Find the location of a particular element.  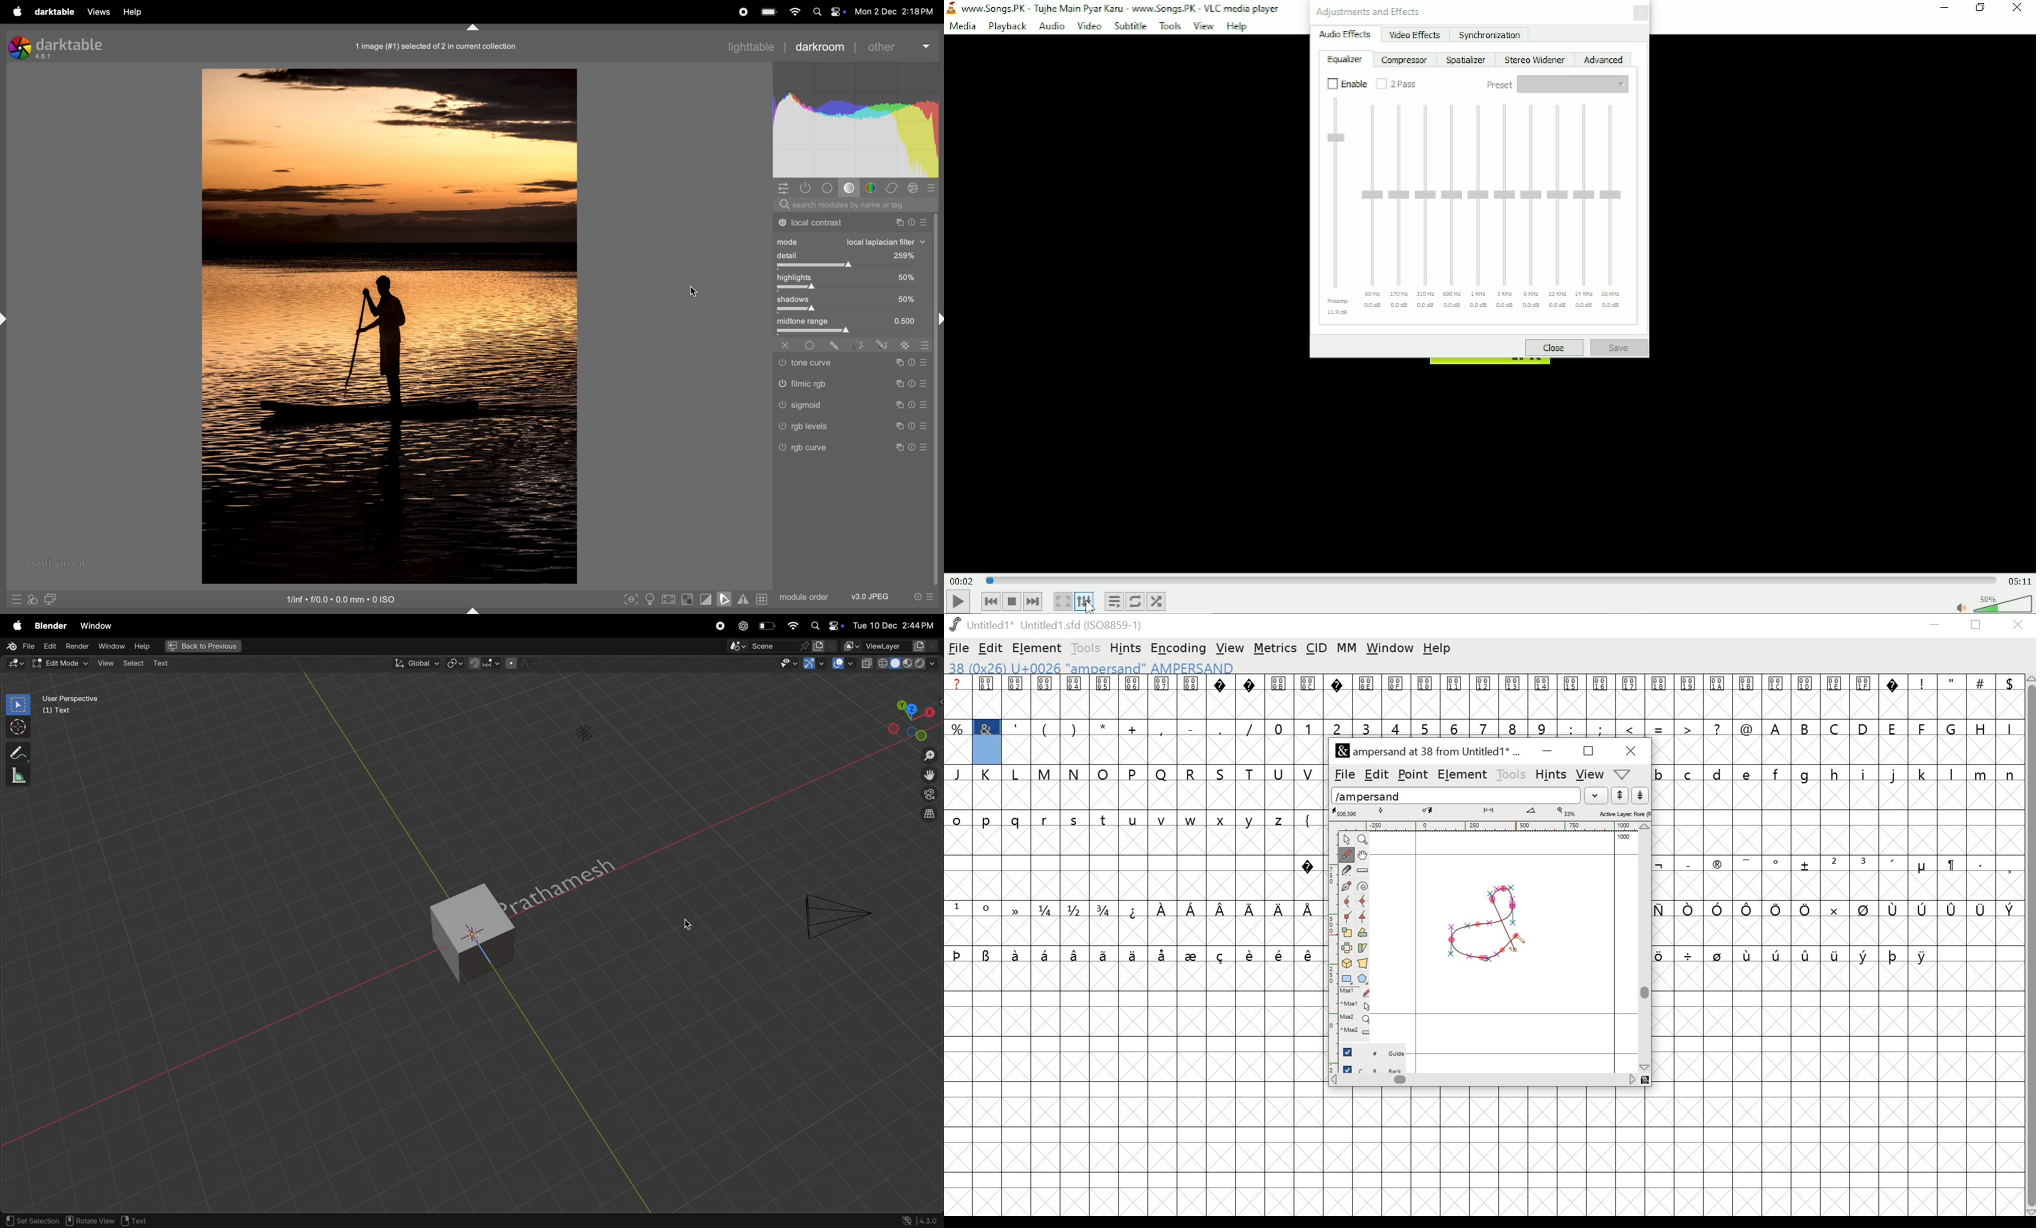

O is located at coordinates (1103, 773).